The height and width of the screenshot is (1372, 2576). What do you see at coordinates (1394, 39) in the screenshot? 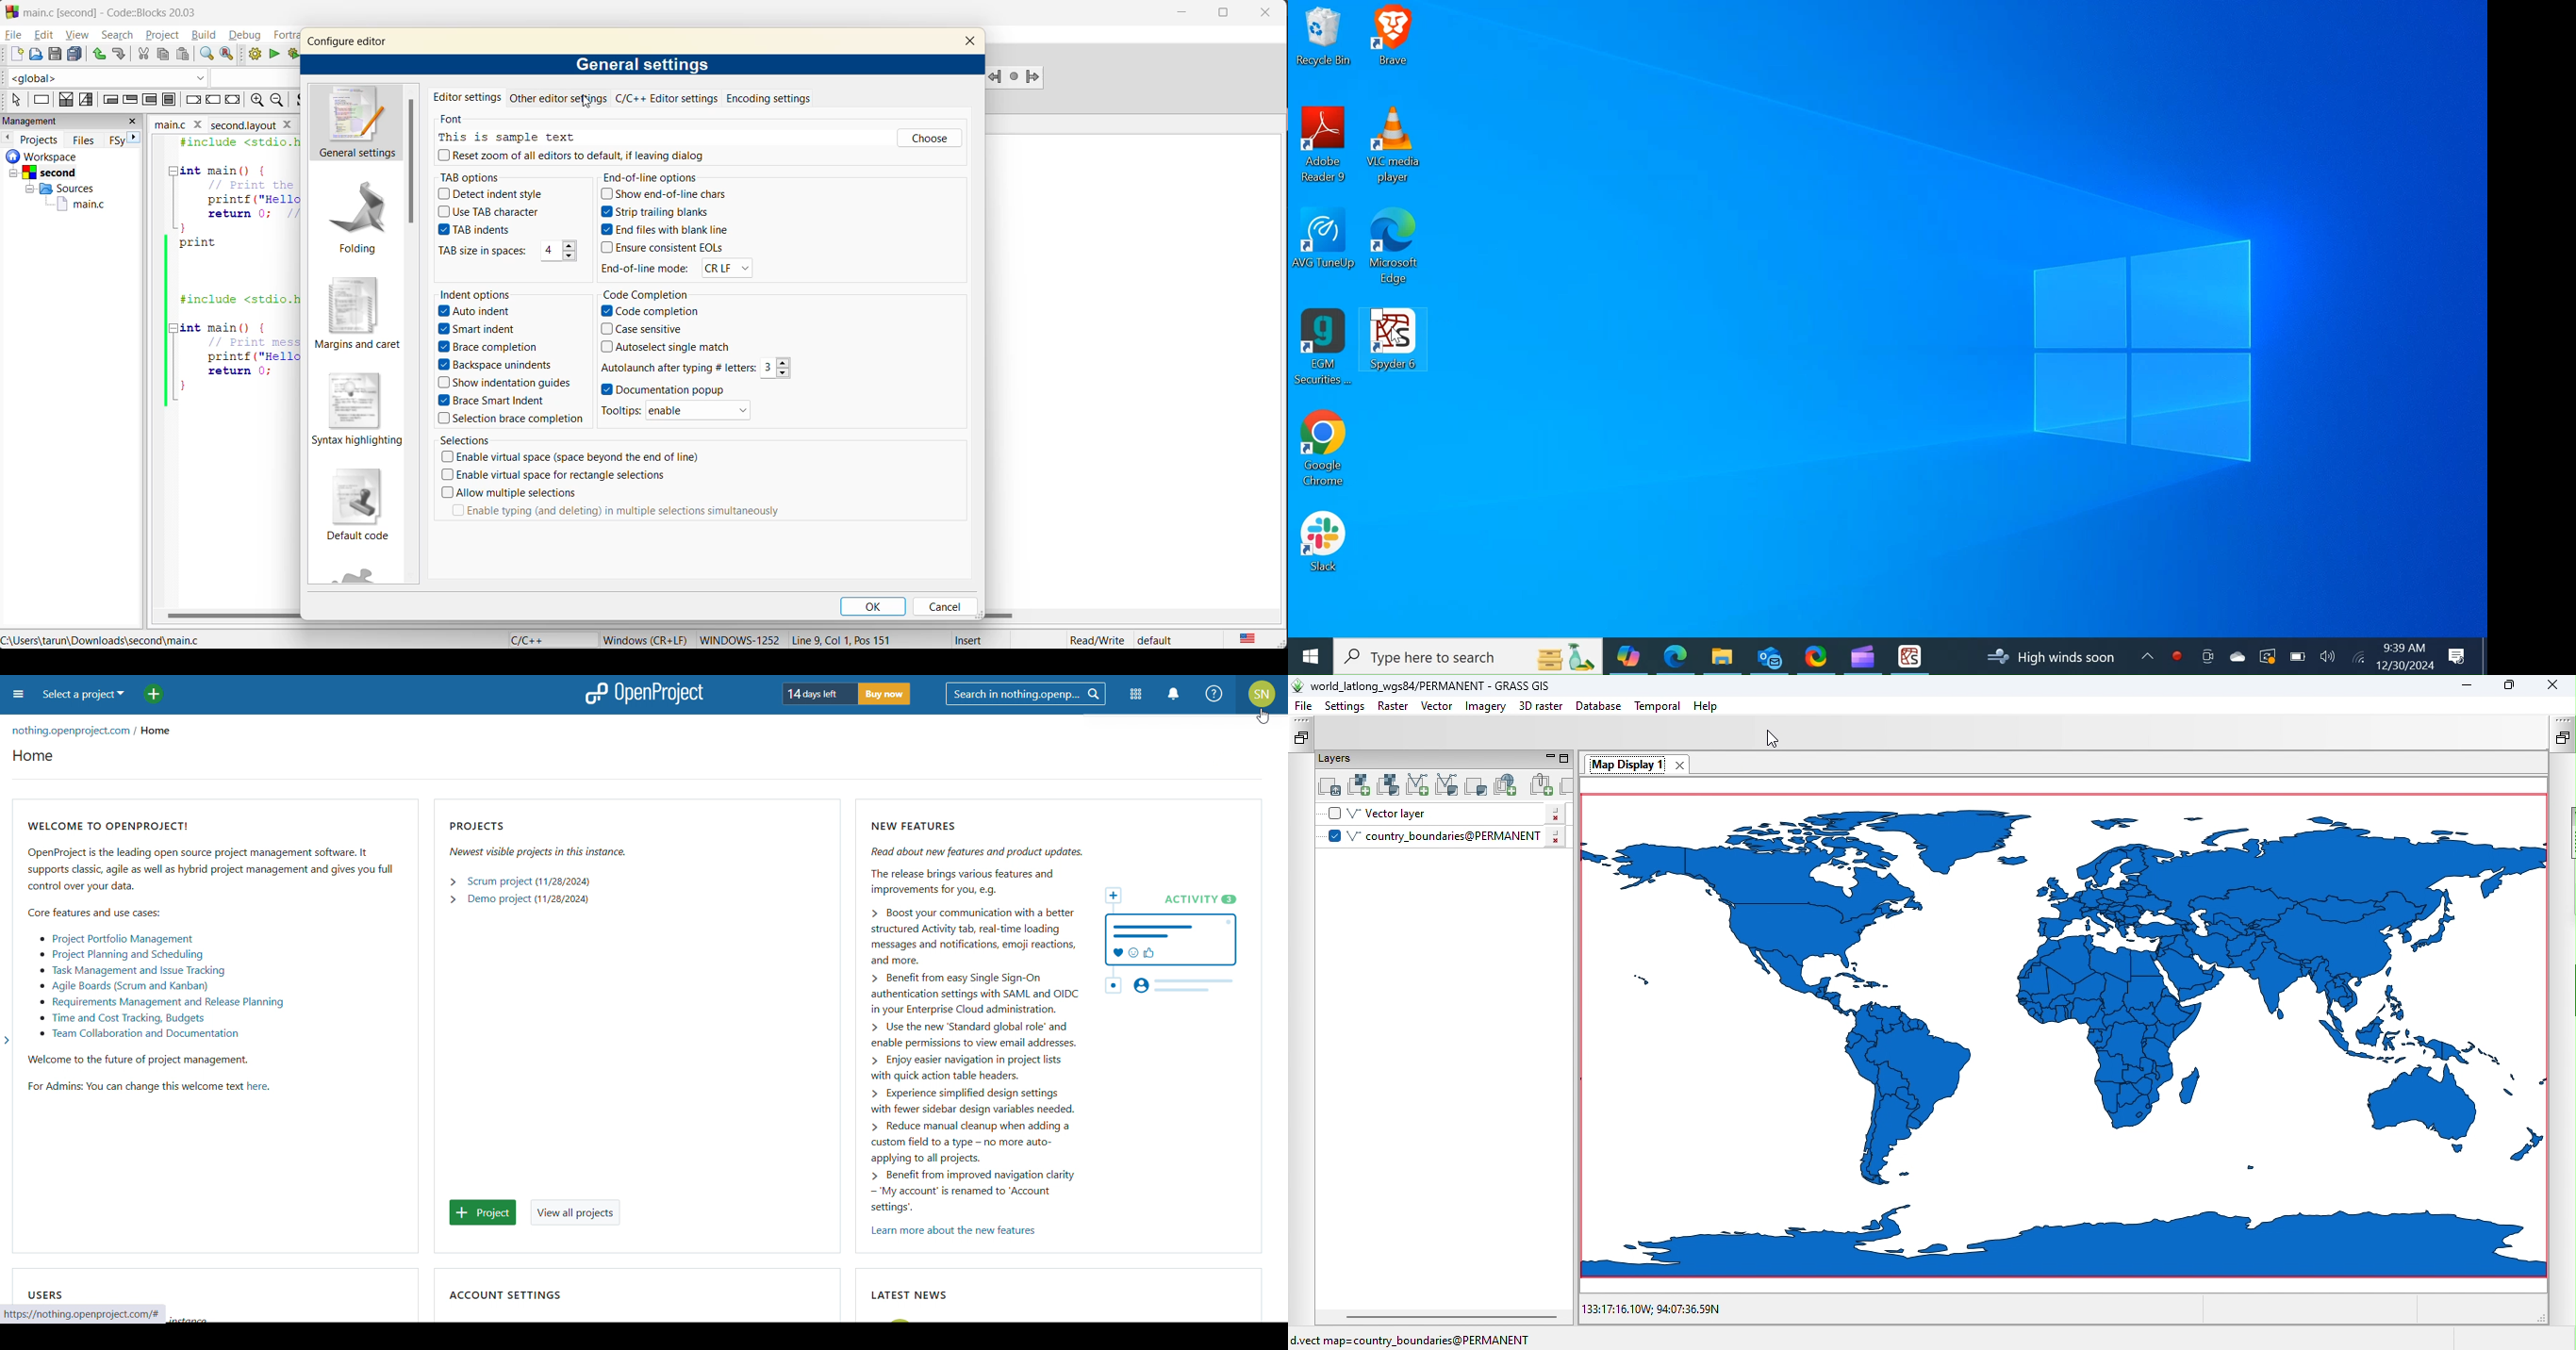
I see `Brave Desktop Icon` at bounding box center [1394, 39].